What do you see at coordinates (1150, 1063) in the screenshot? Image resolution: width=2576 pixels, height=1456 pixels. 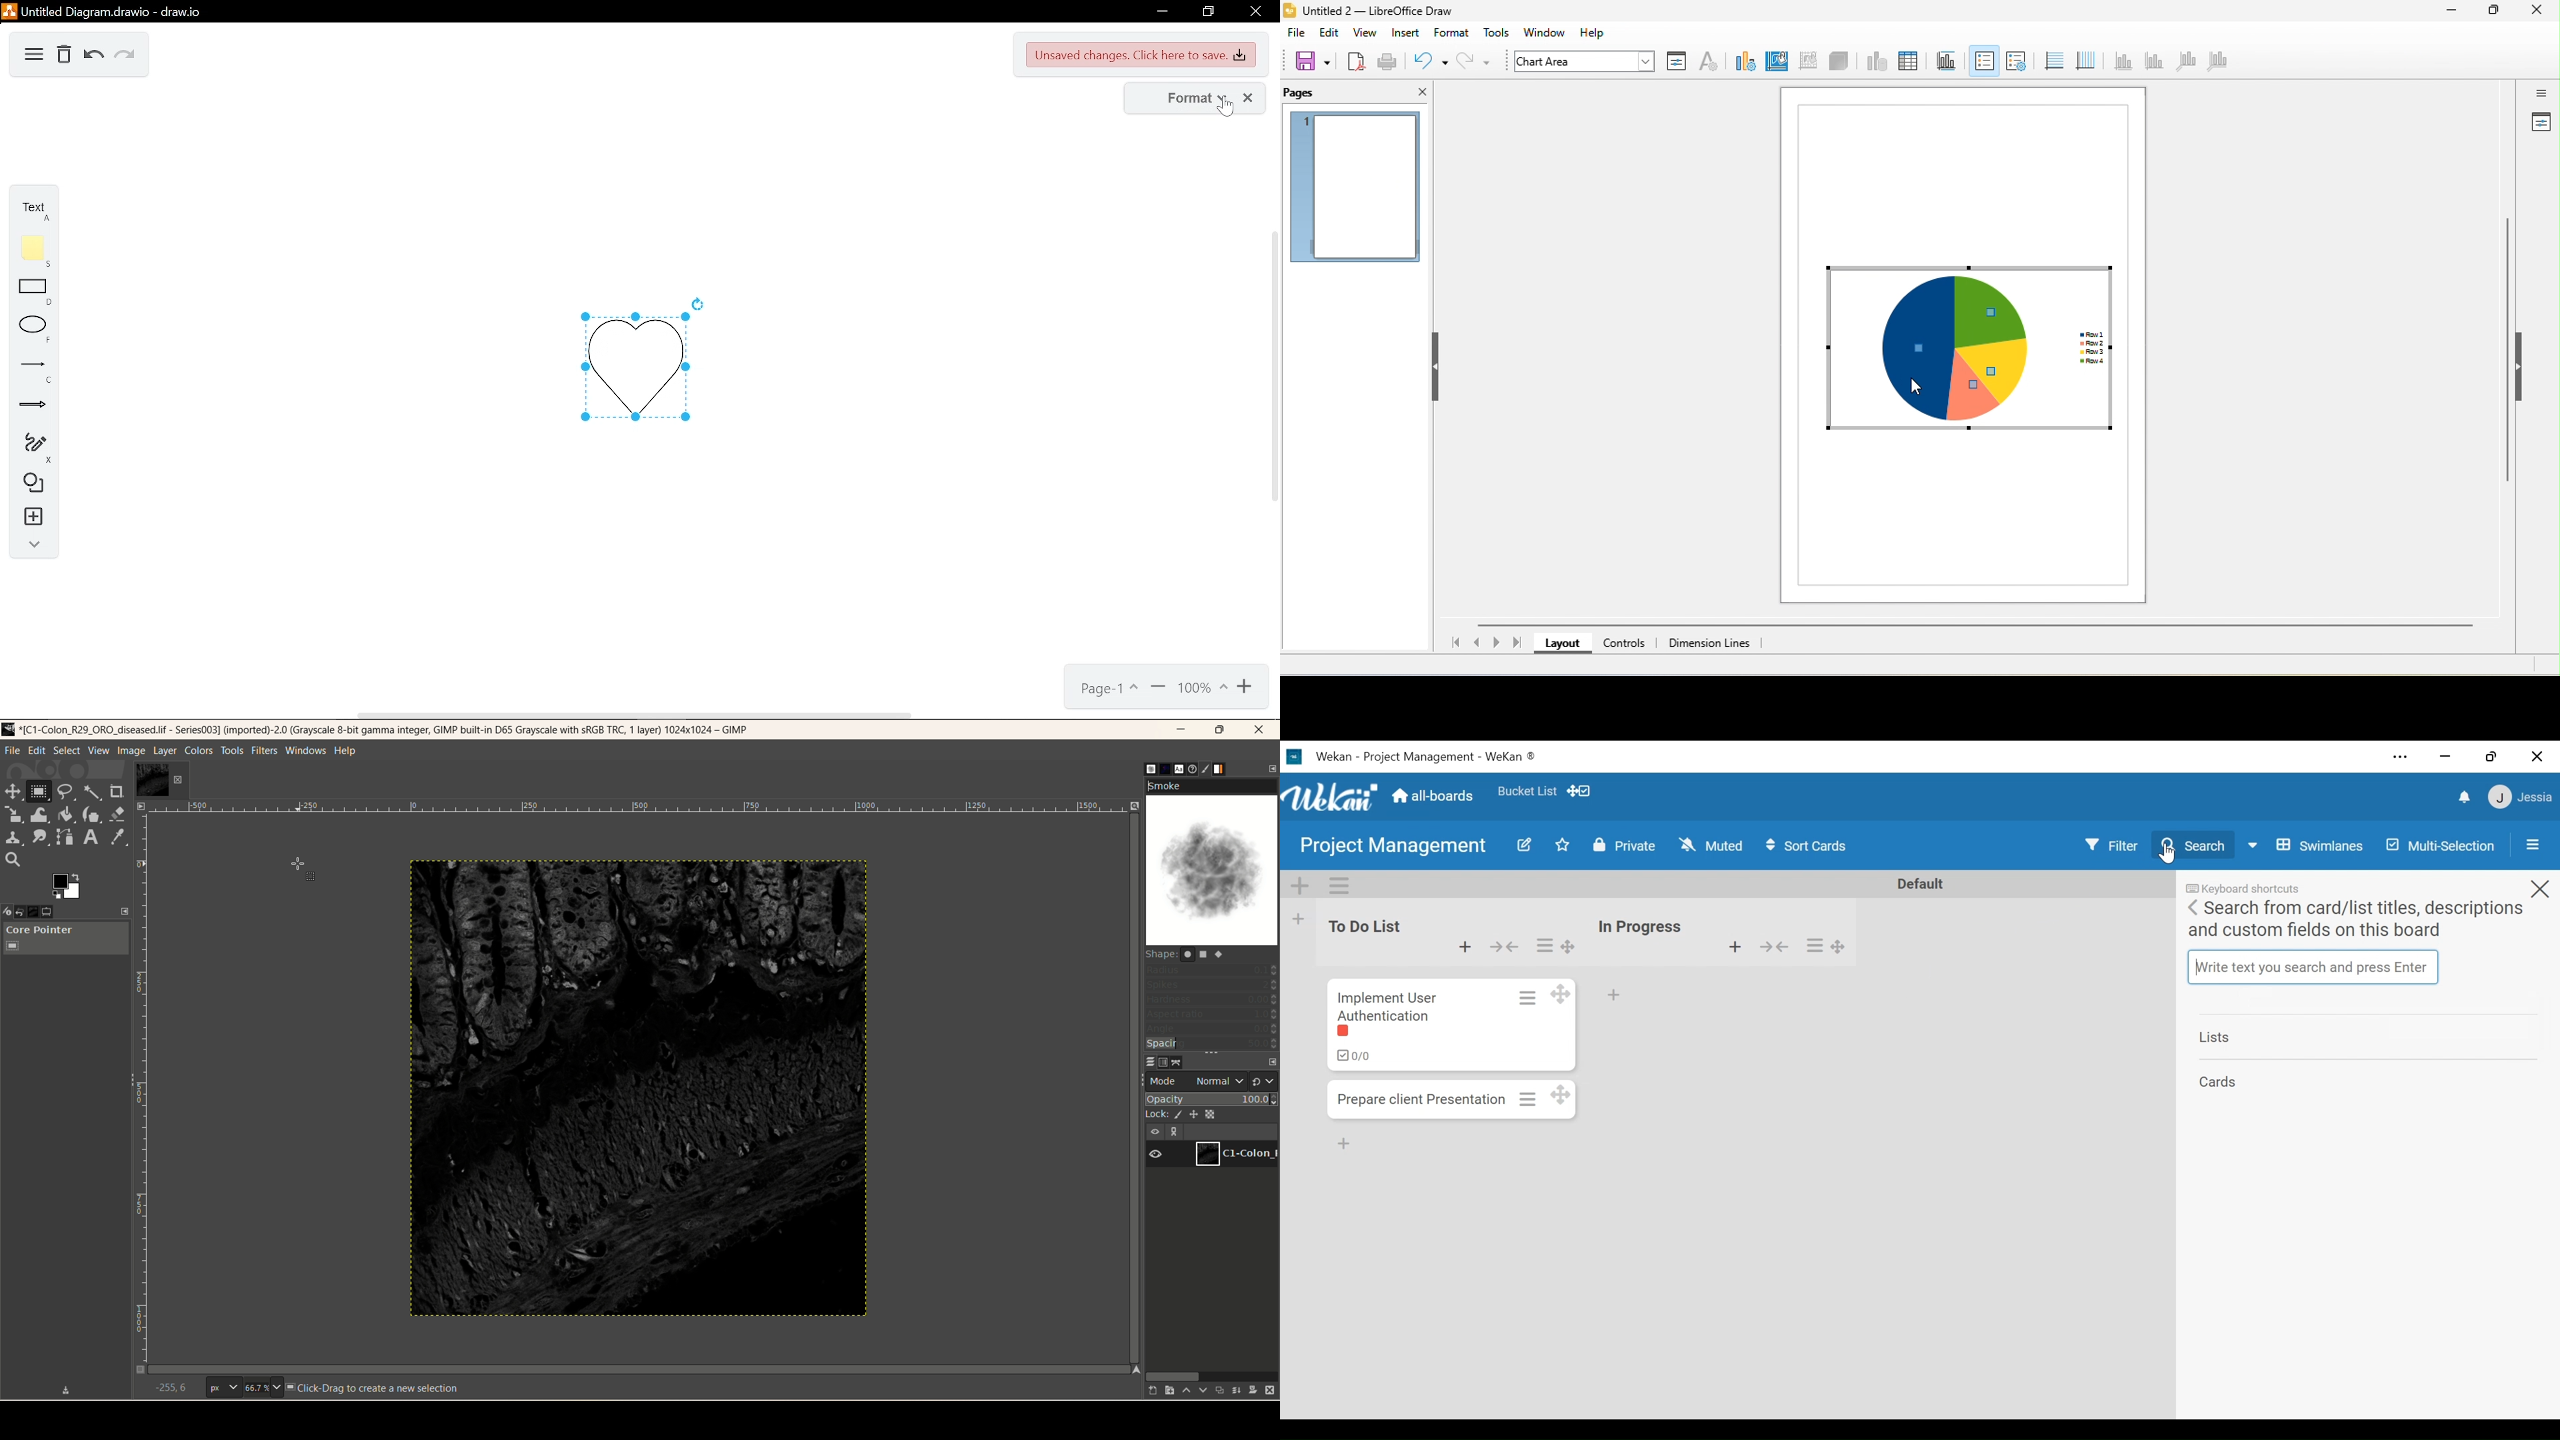 I see `layers` at bounding box center [1150, 1063].